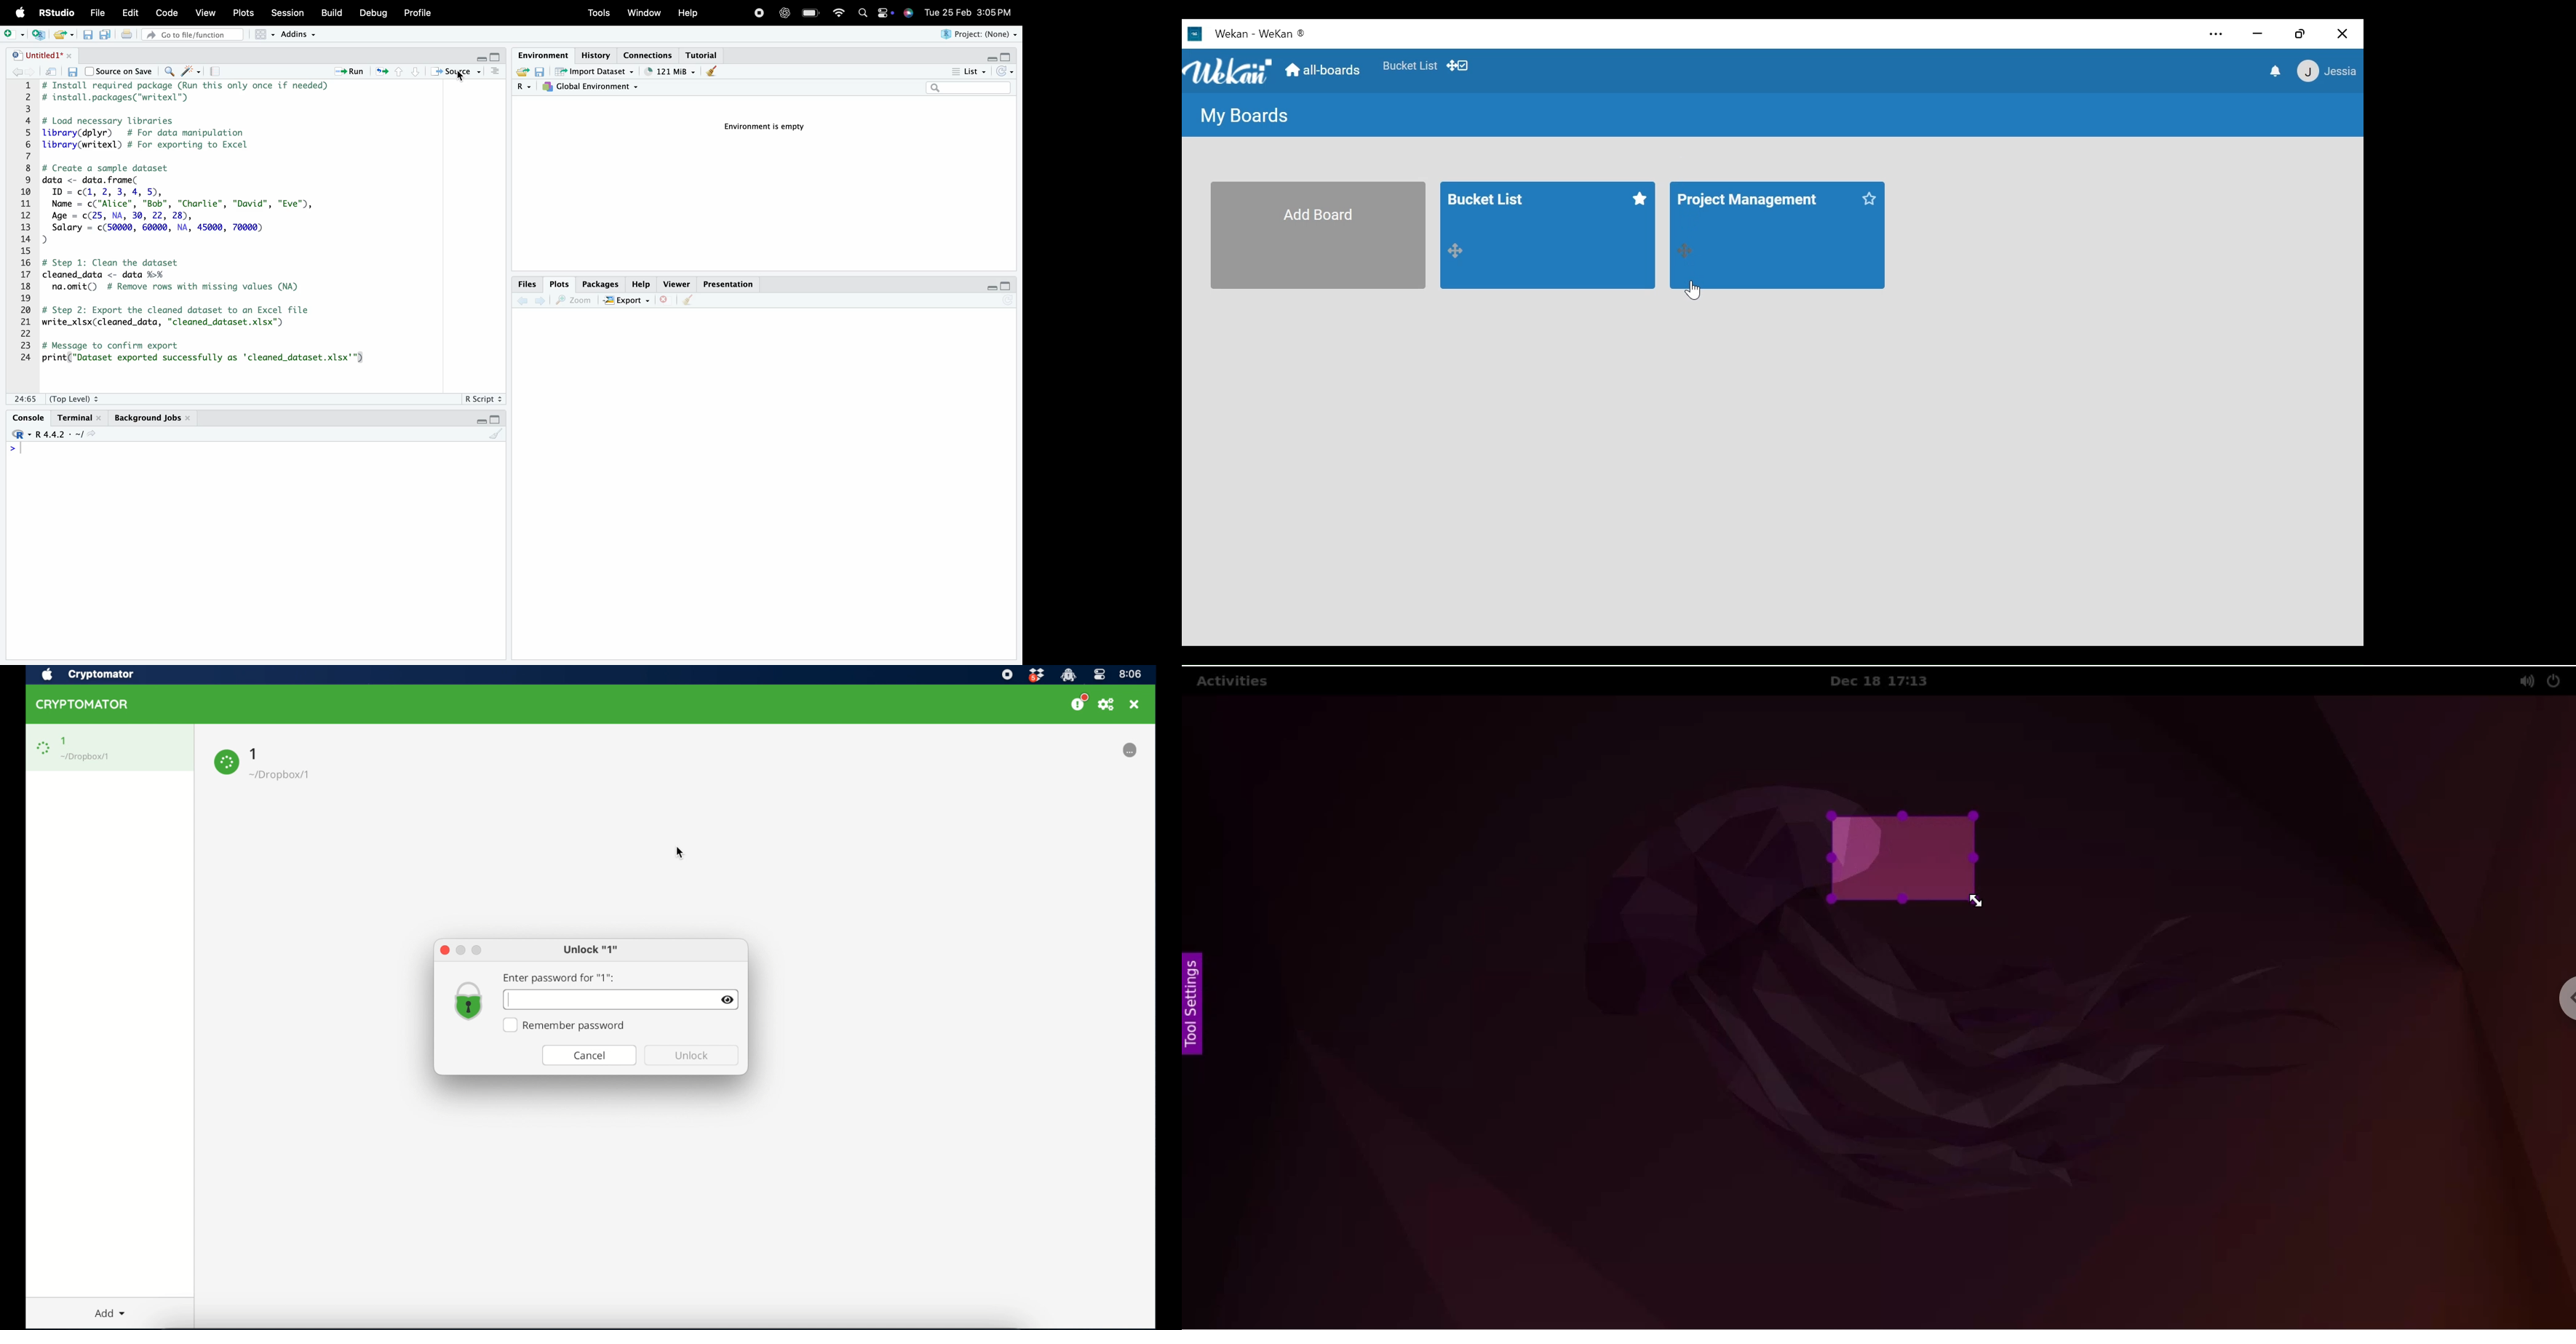  I want to click on Tools, so click(600, 14).